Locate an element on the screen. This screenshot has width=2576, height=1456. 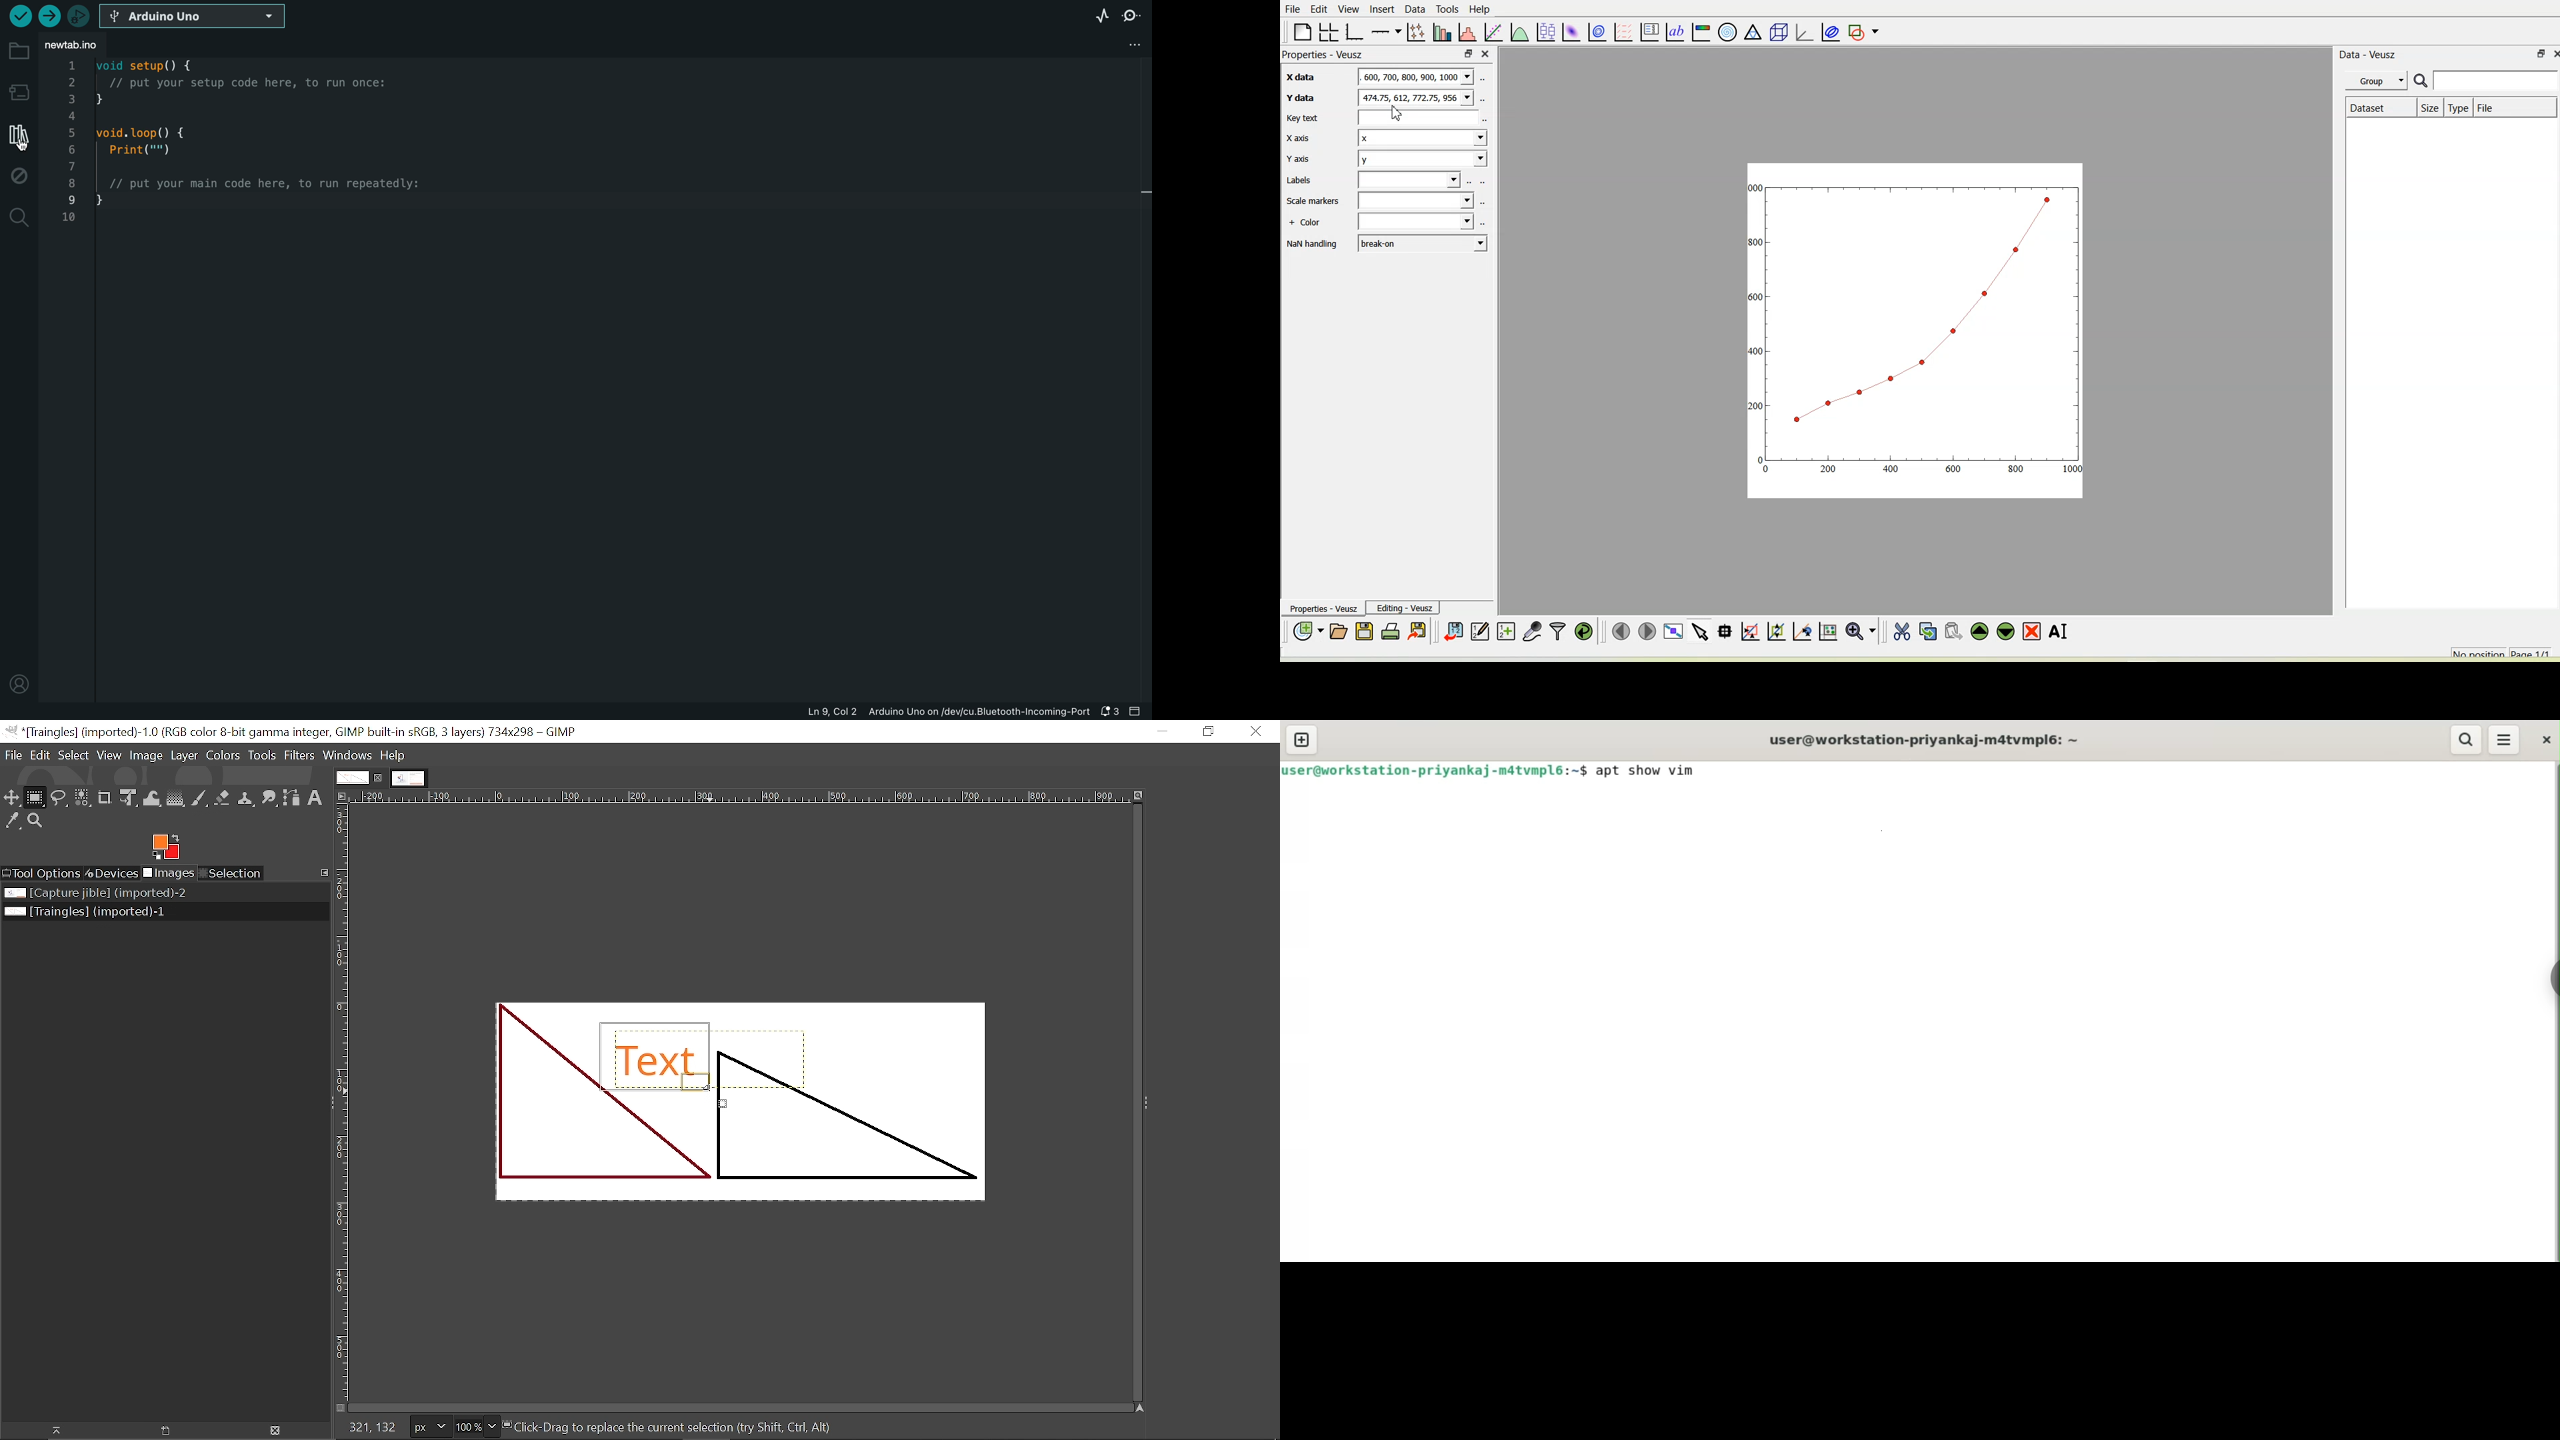
Y axis is located at coordinates (1300, 158).